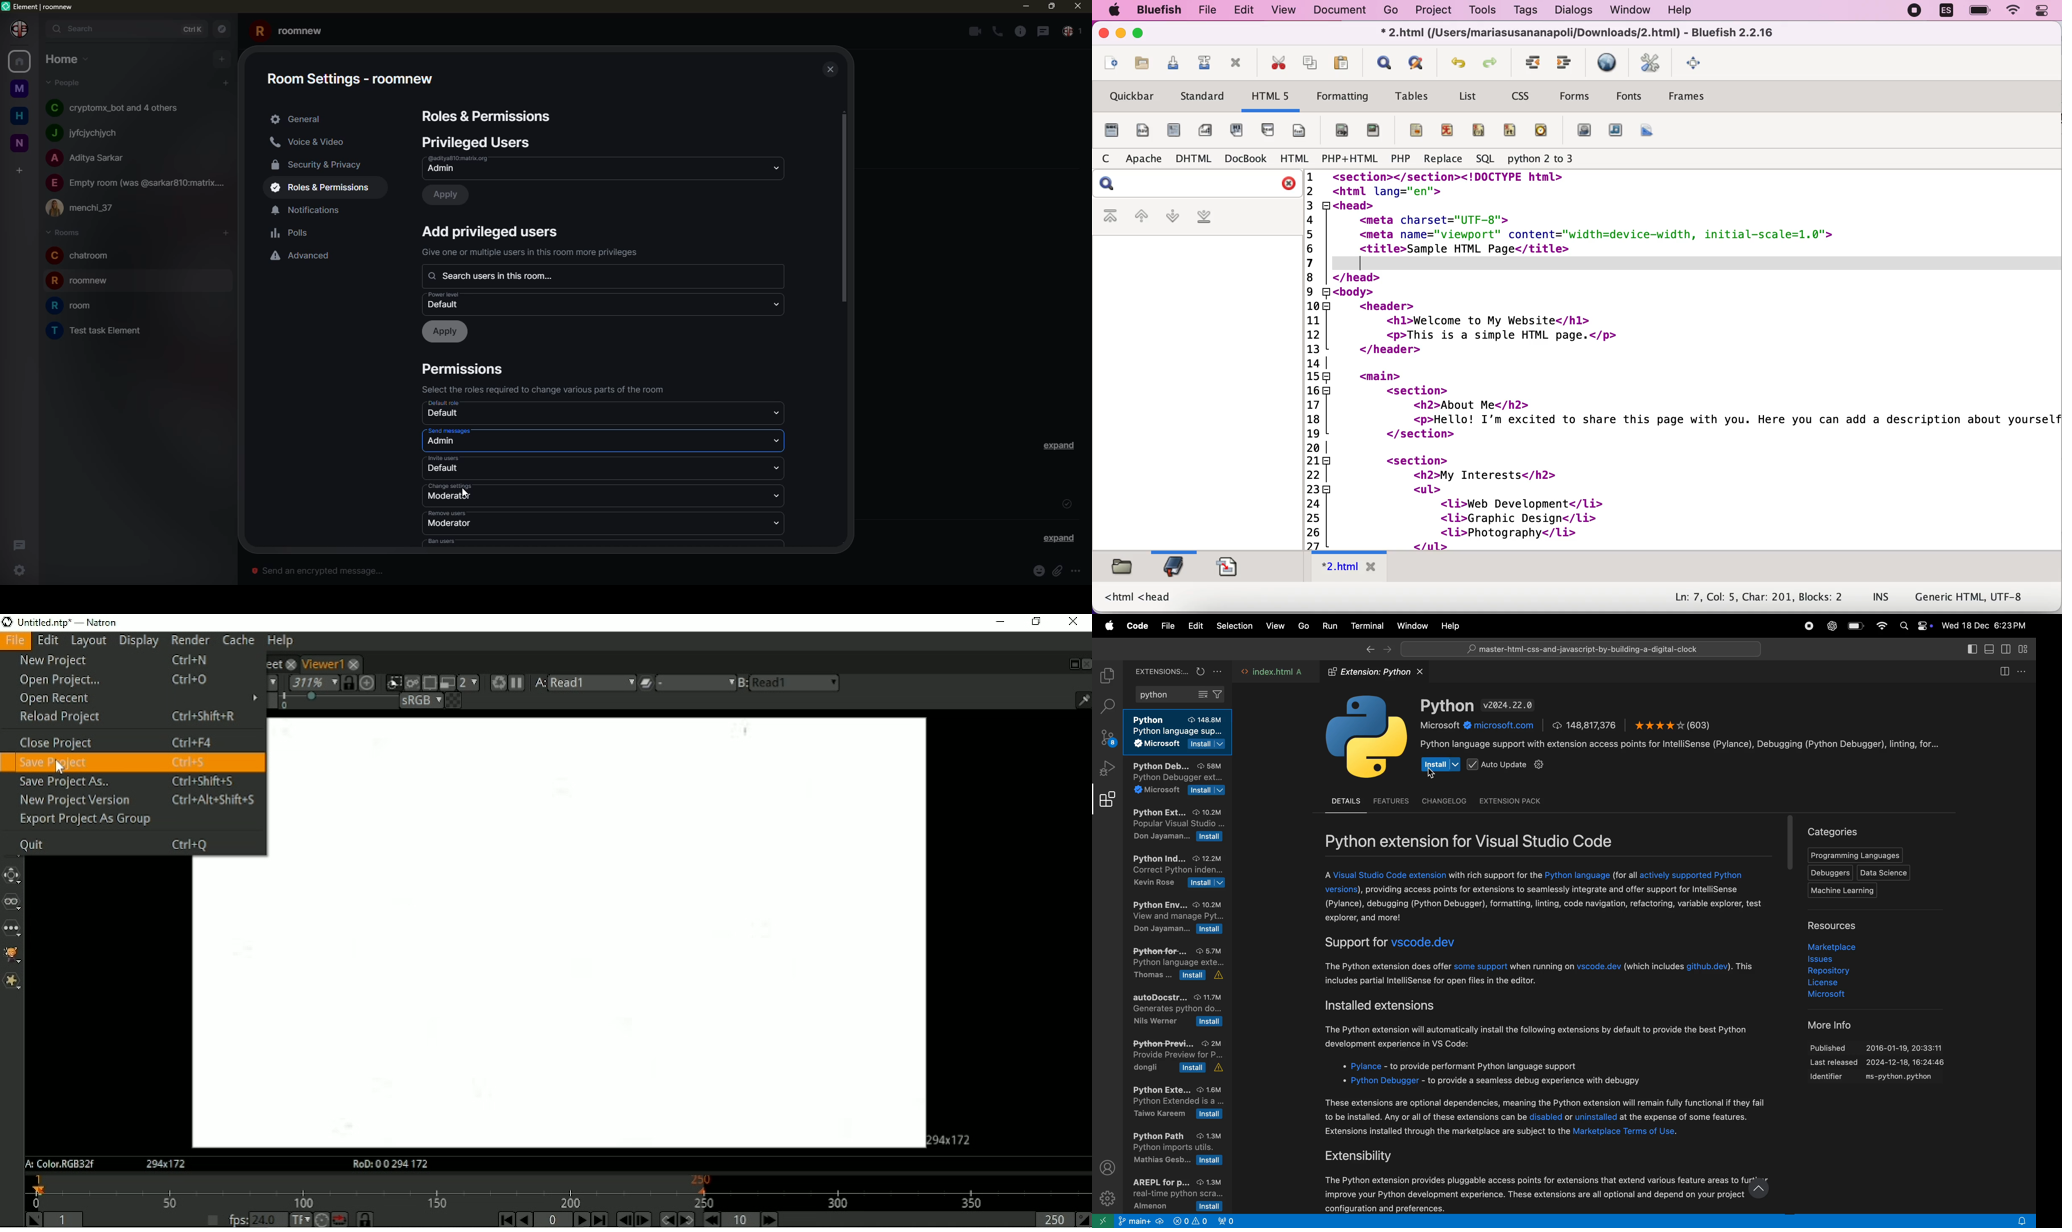 The image size is (2072, 1232). What do you see at coordinates (829, 68) in the screenshot?
I see `close` at bounding box center [829, 68].